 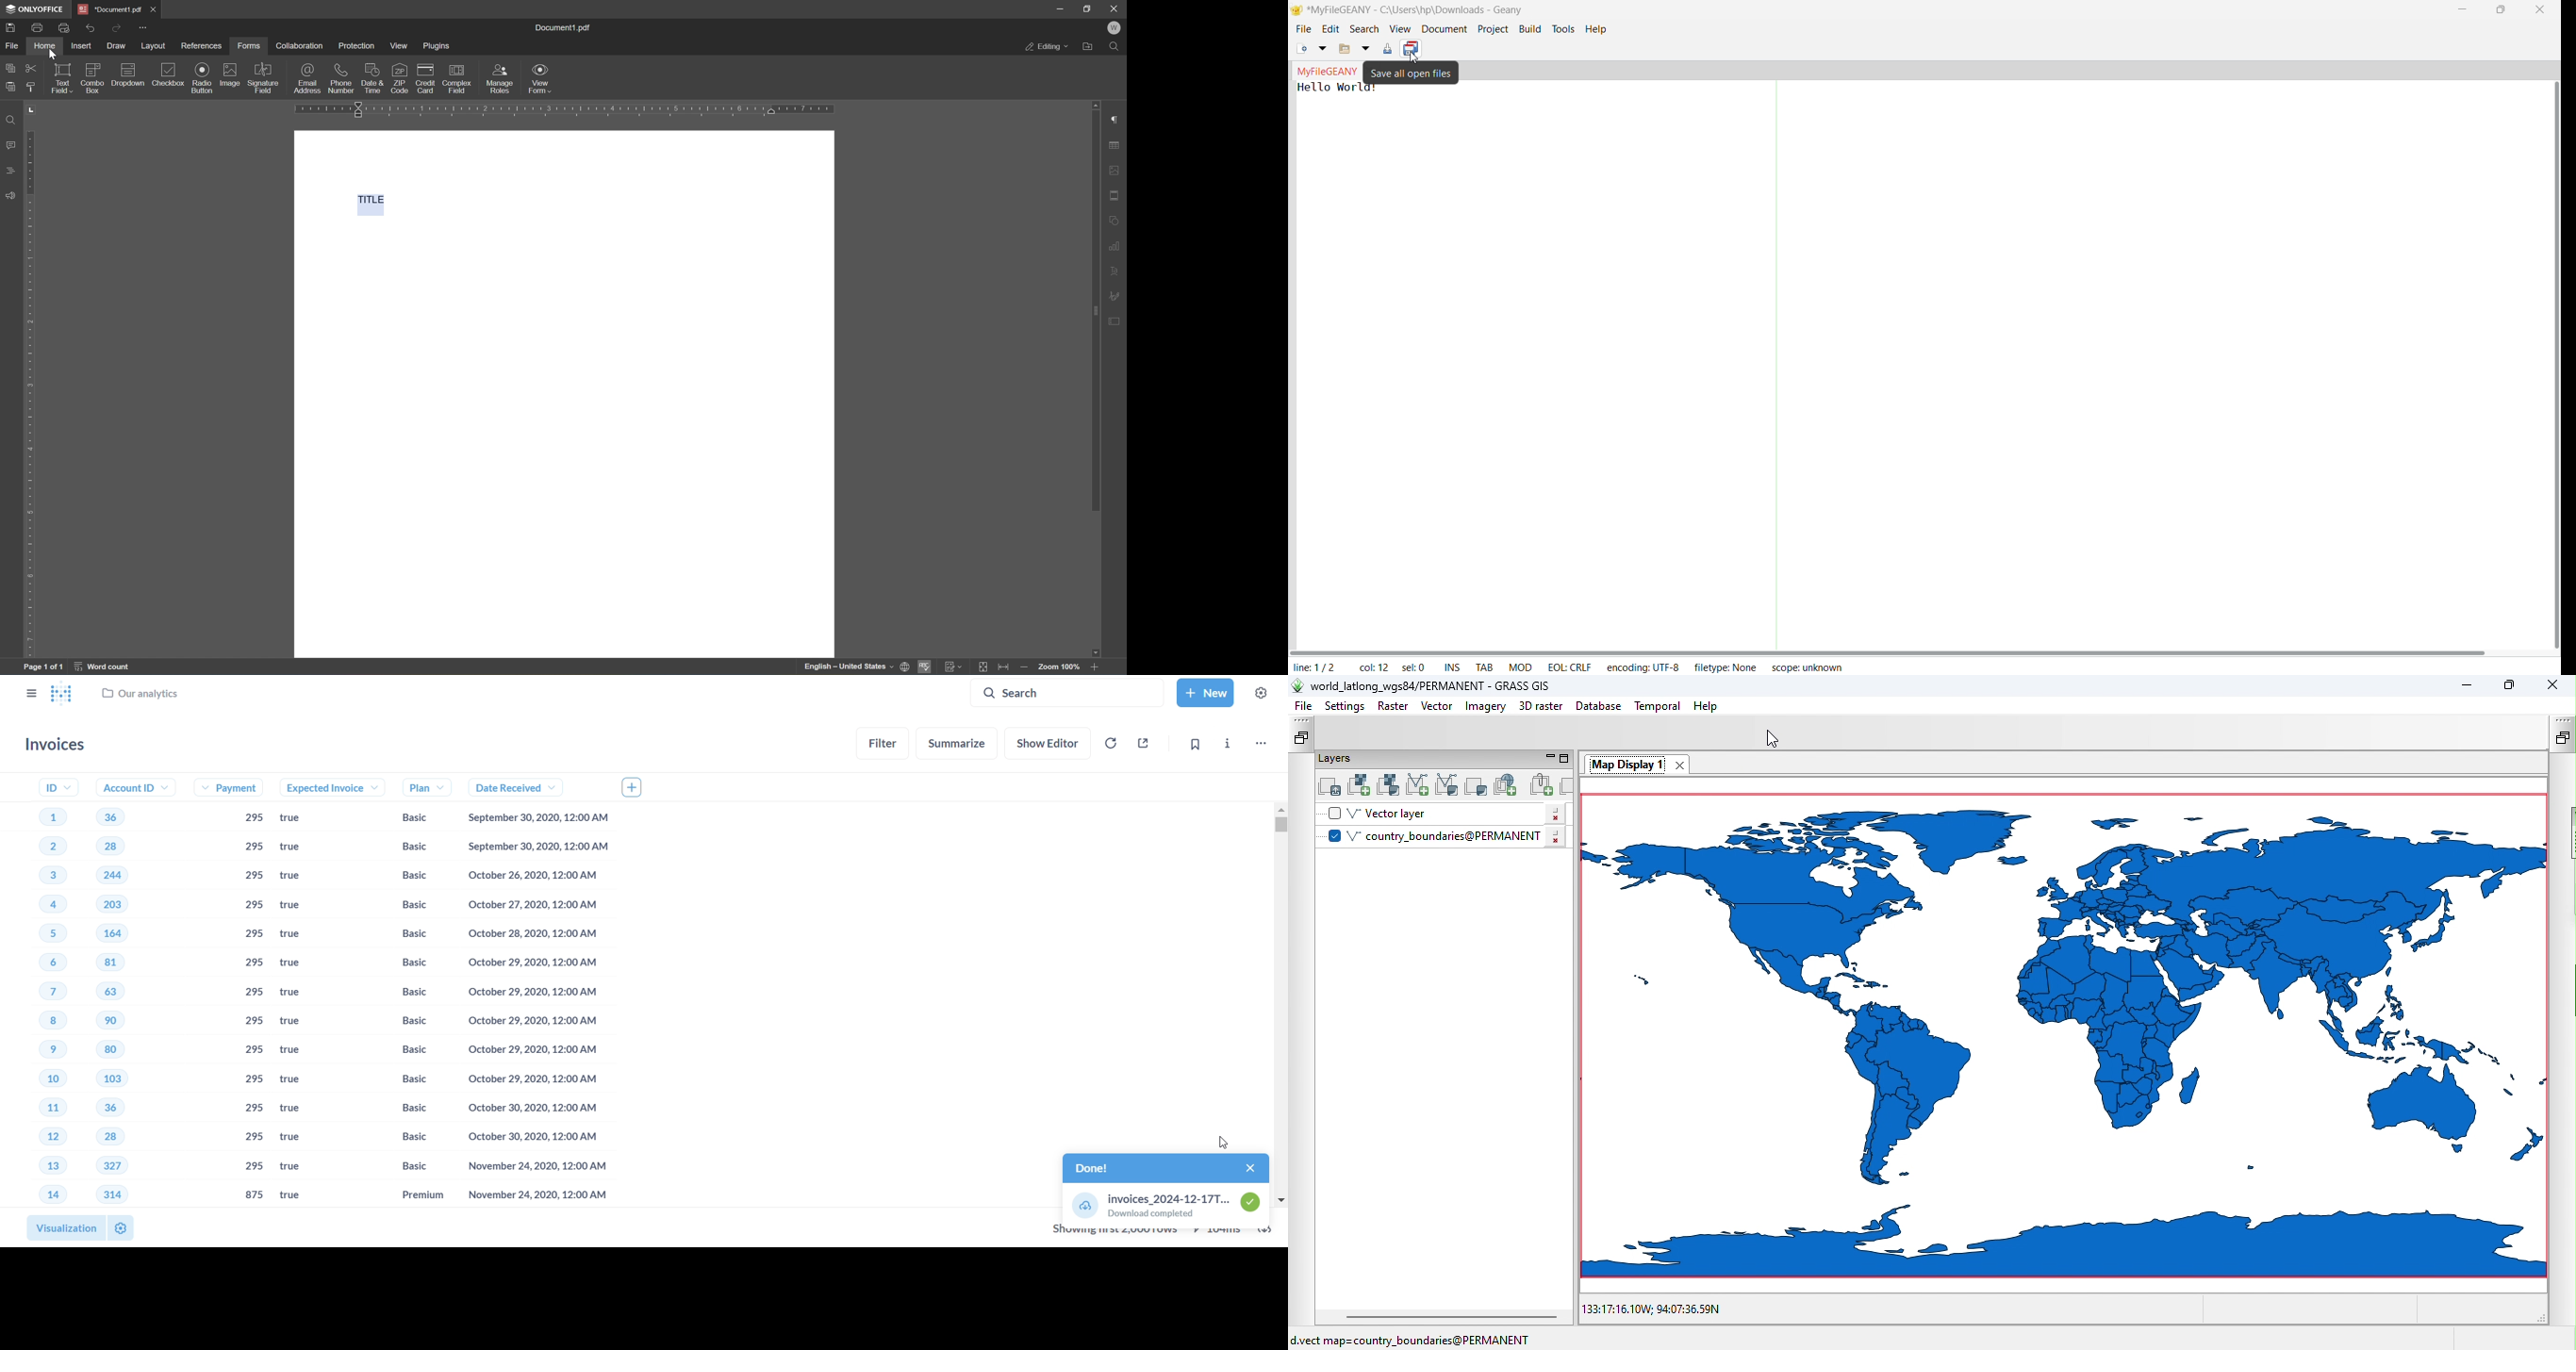 What do you see at coordinates (58, 745) in the screenshot?
I see `invoices` at bounding box center [58, 745].